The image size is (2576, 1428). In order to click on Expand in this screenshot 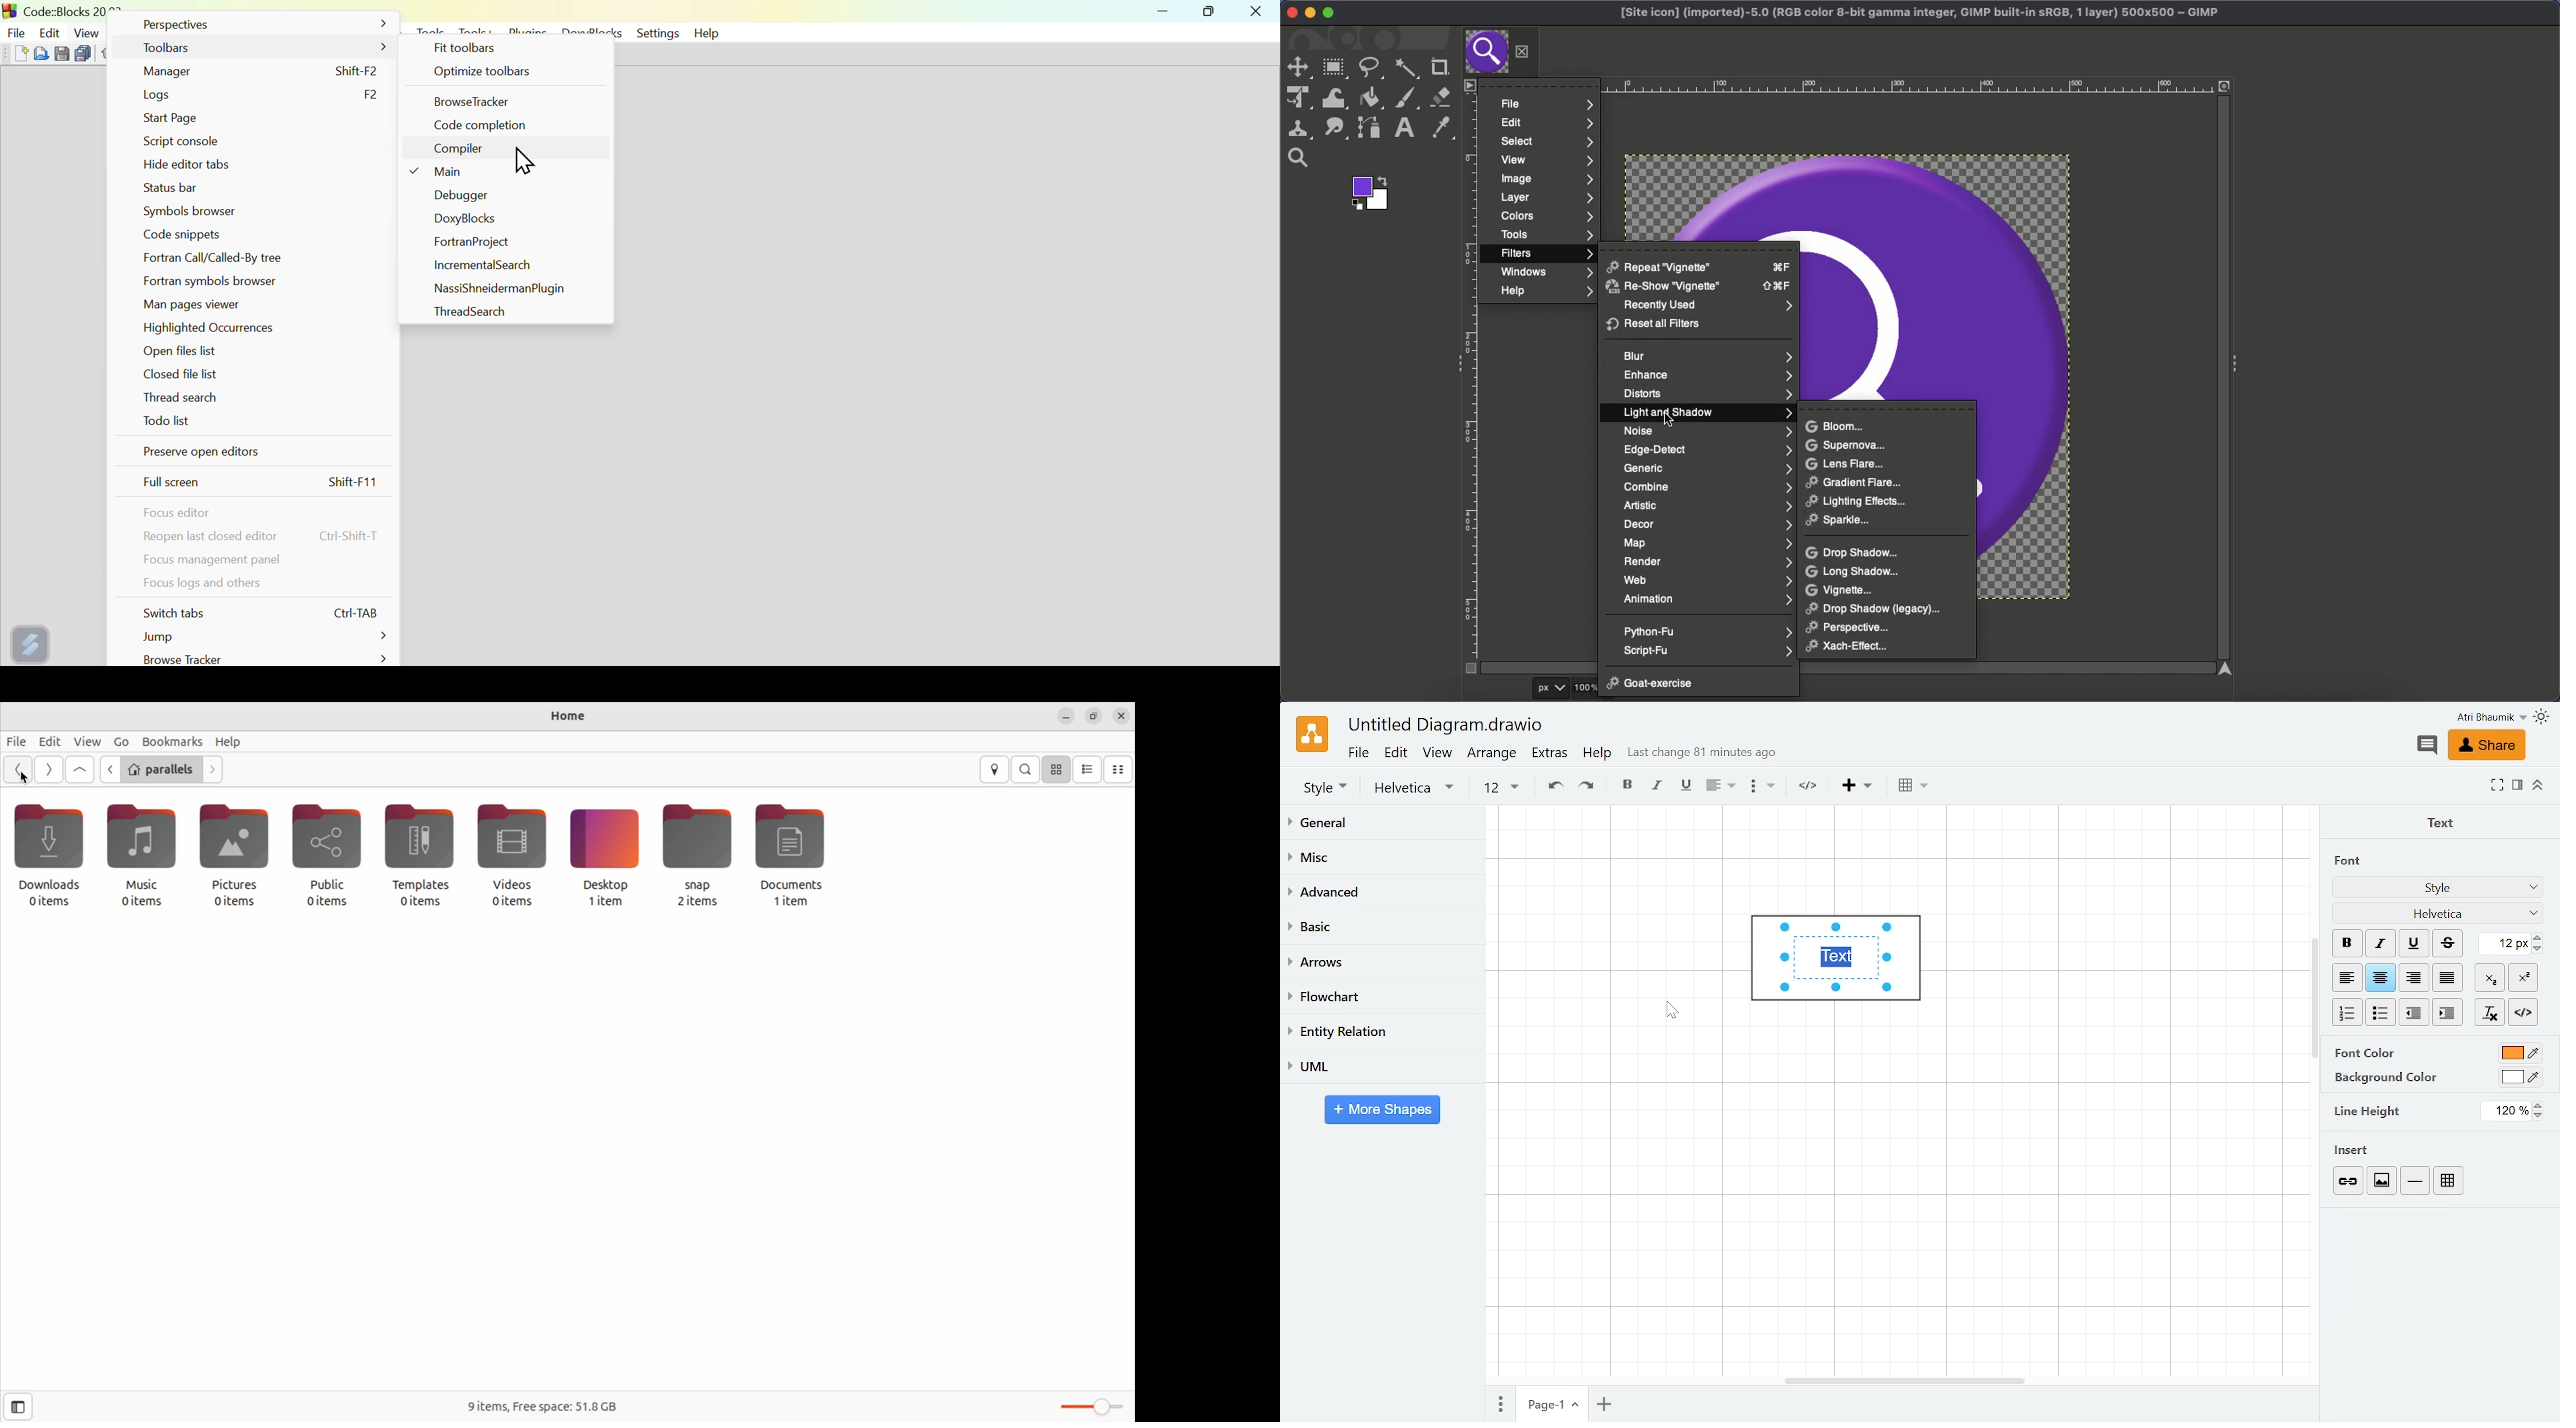, I will do `click(2497, 784)`.